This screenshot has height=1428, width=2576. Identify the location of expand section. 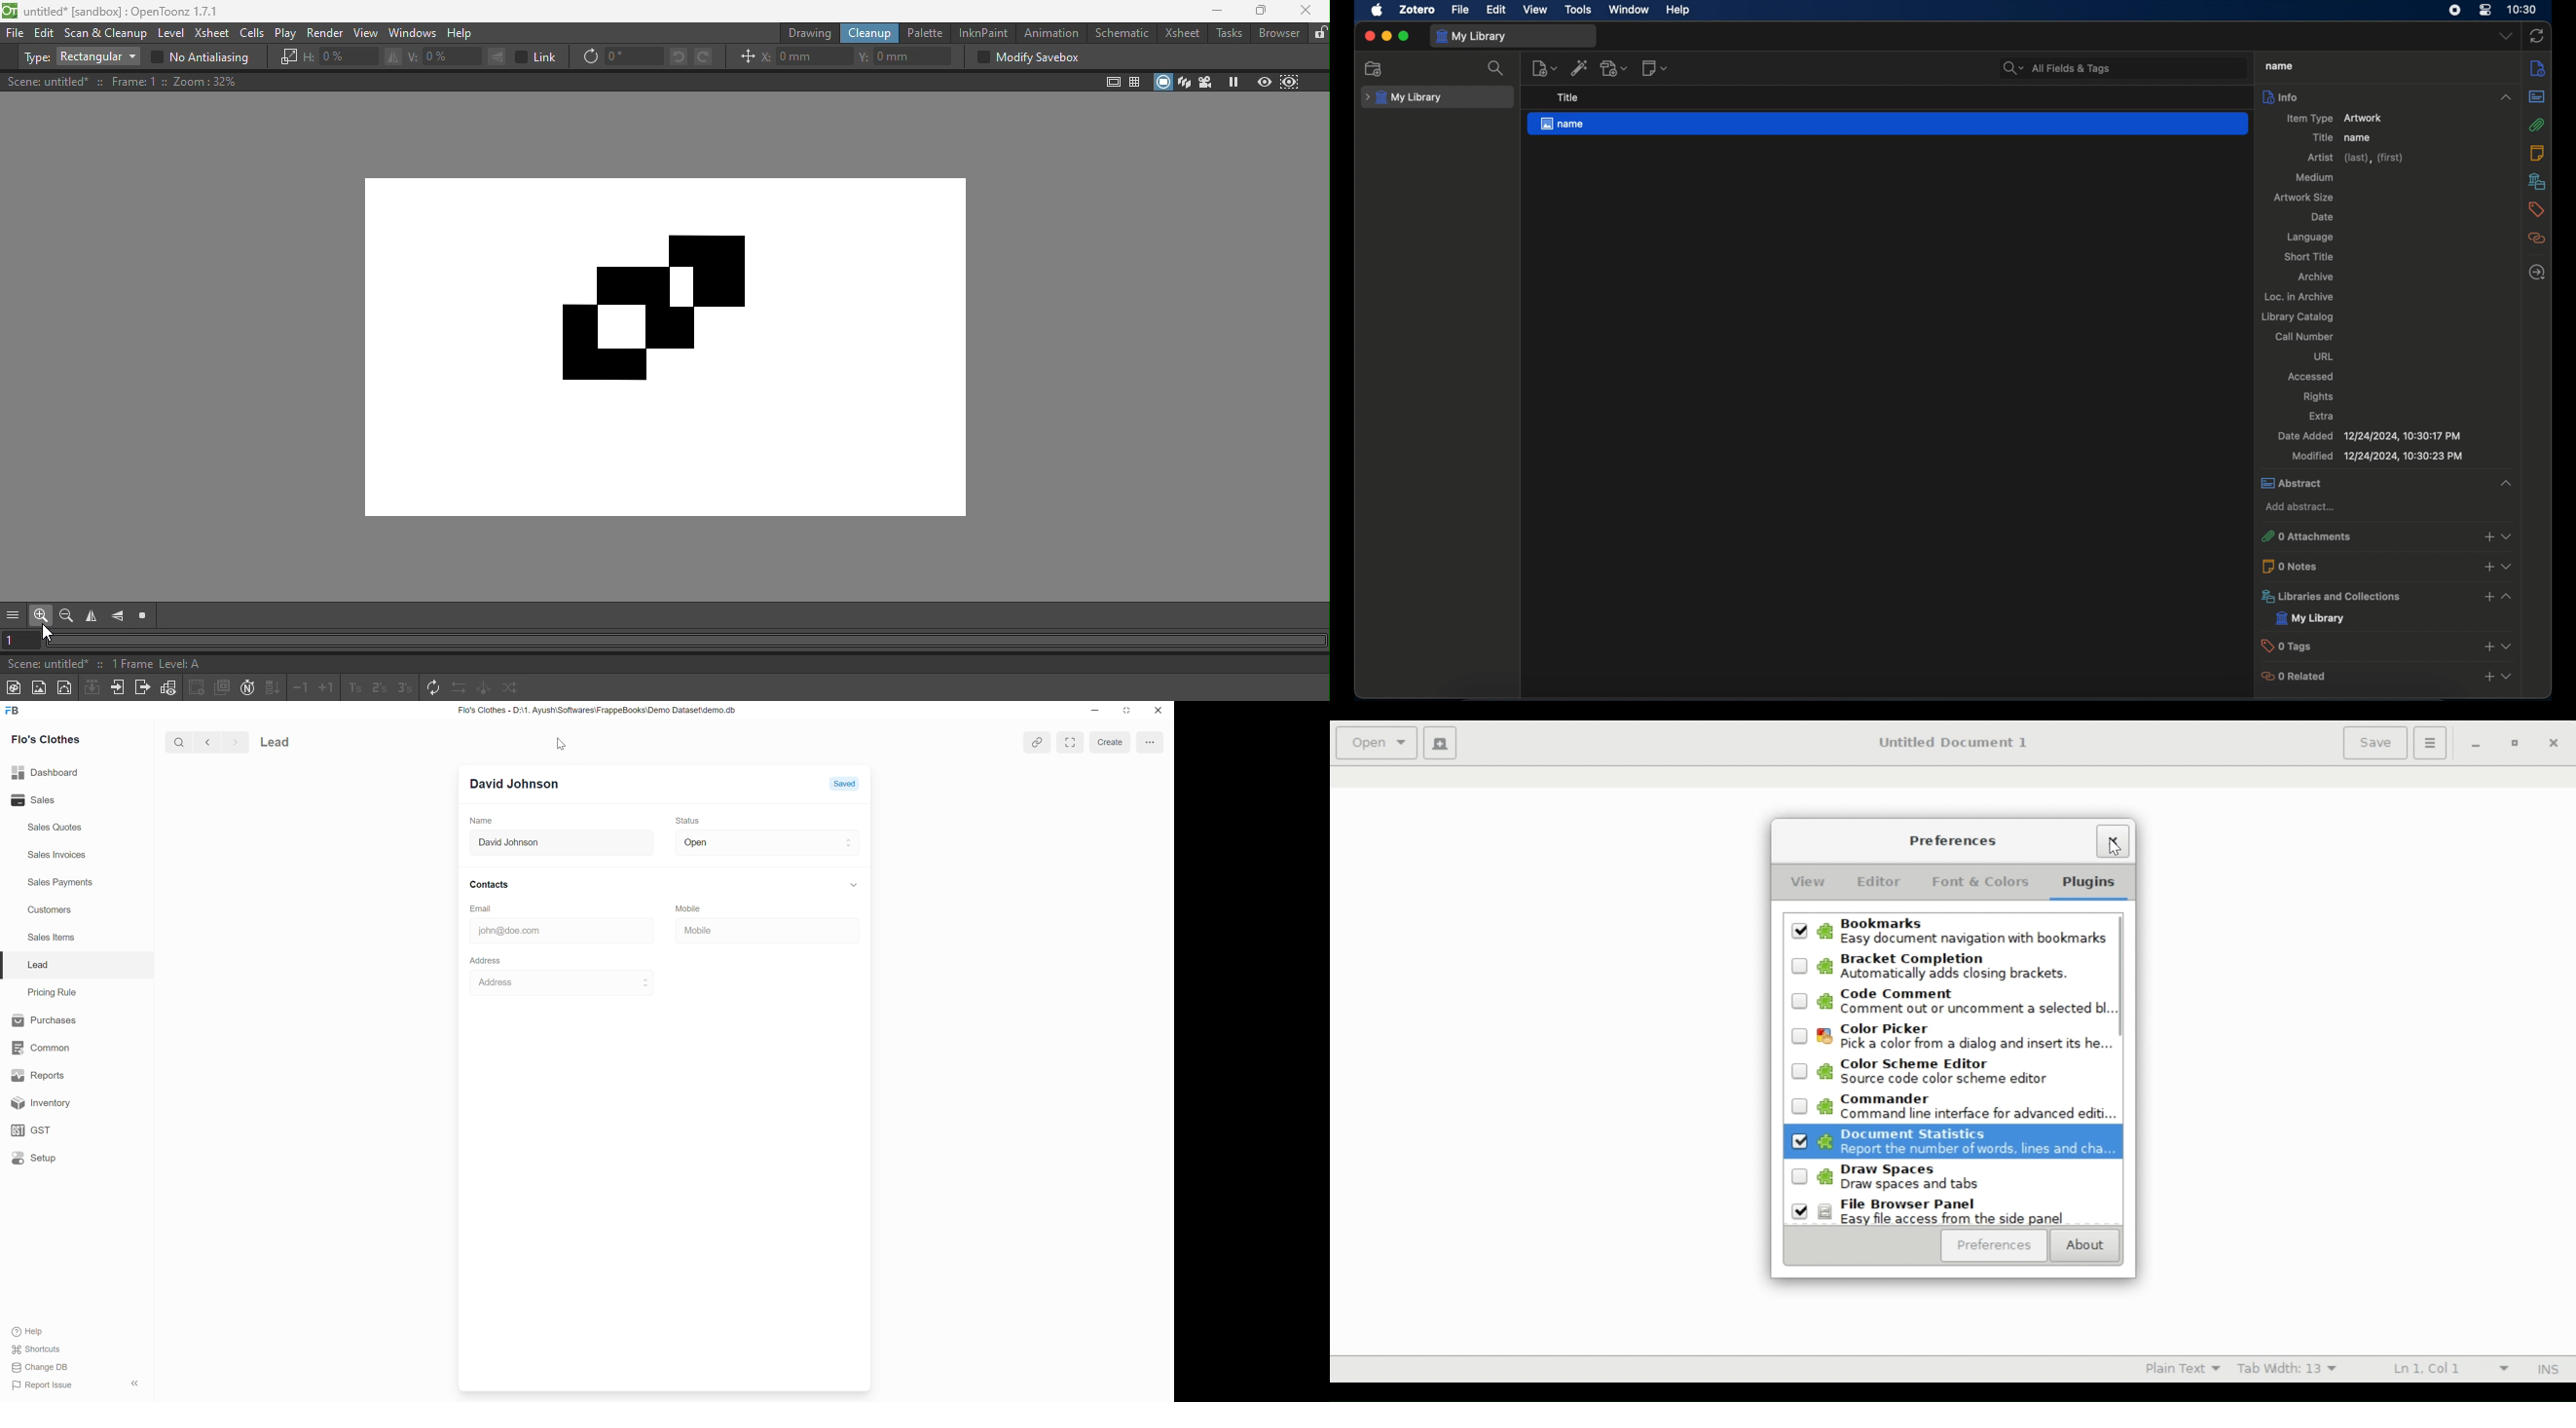
(2514, 646).